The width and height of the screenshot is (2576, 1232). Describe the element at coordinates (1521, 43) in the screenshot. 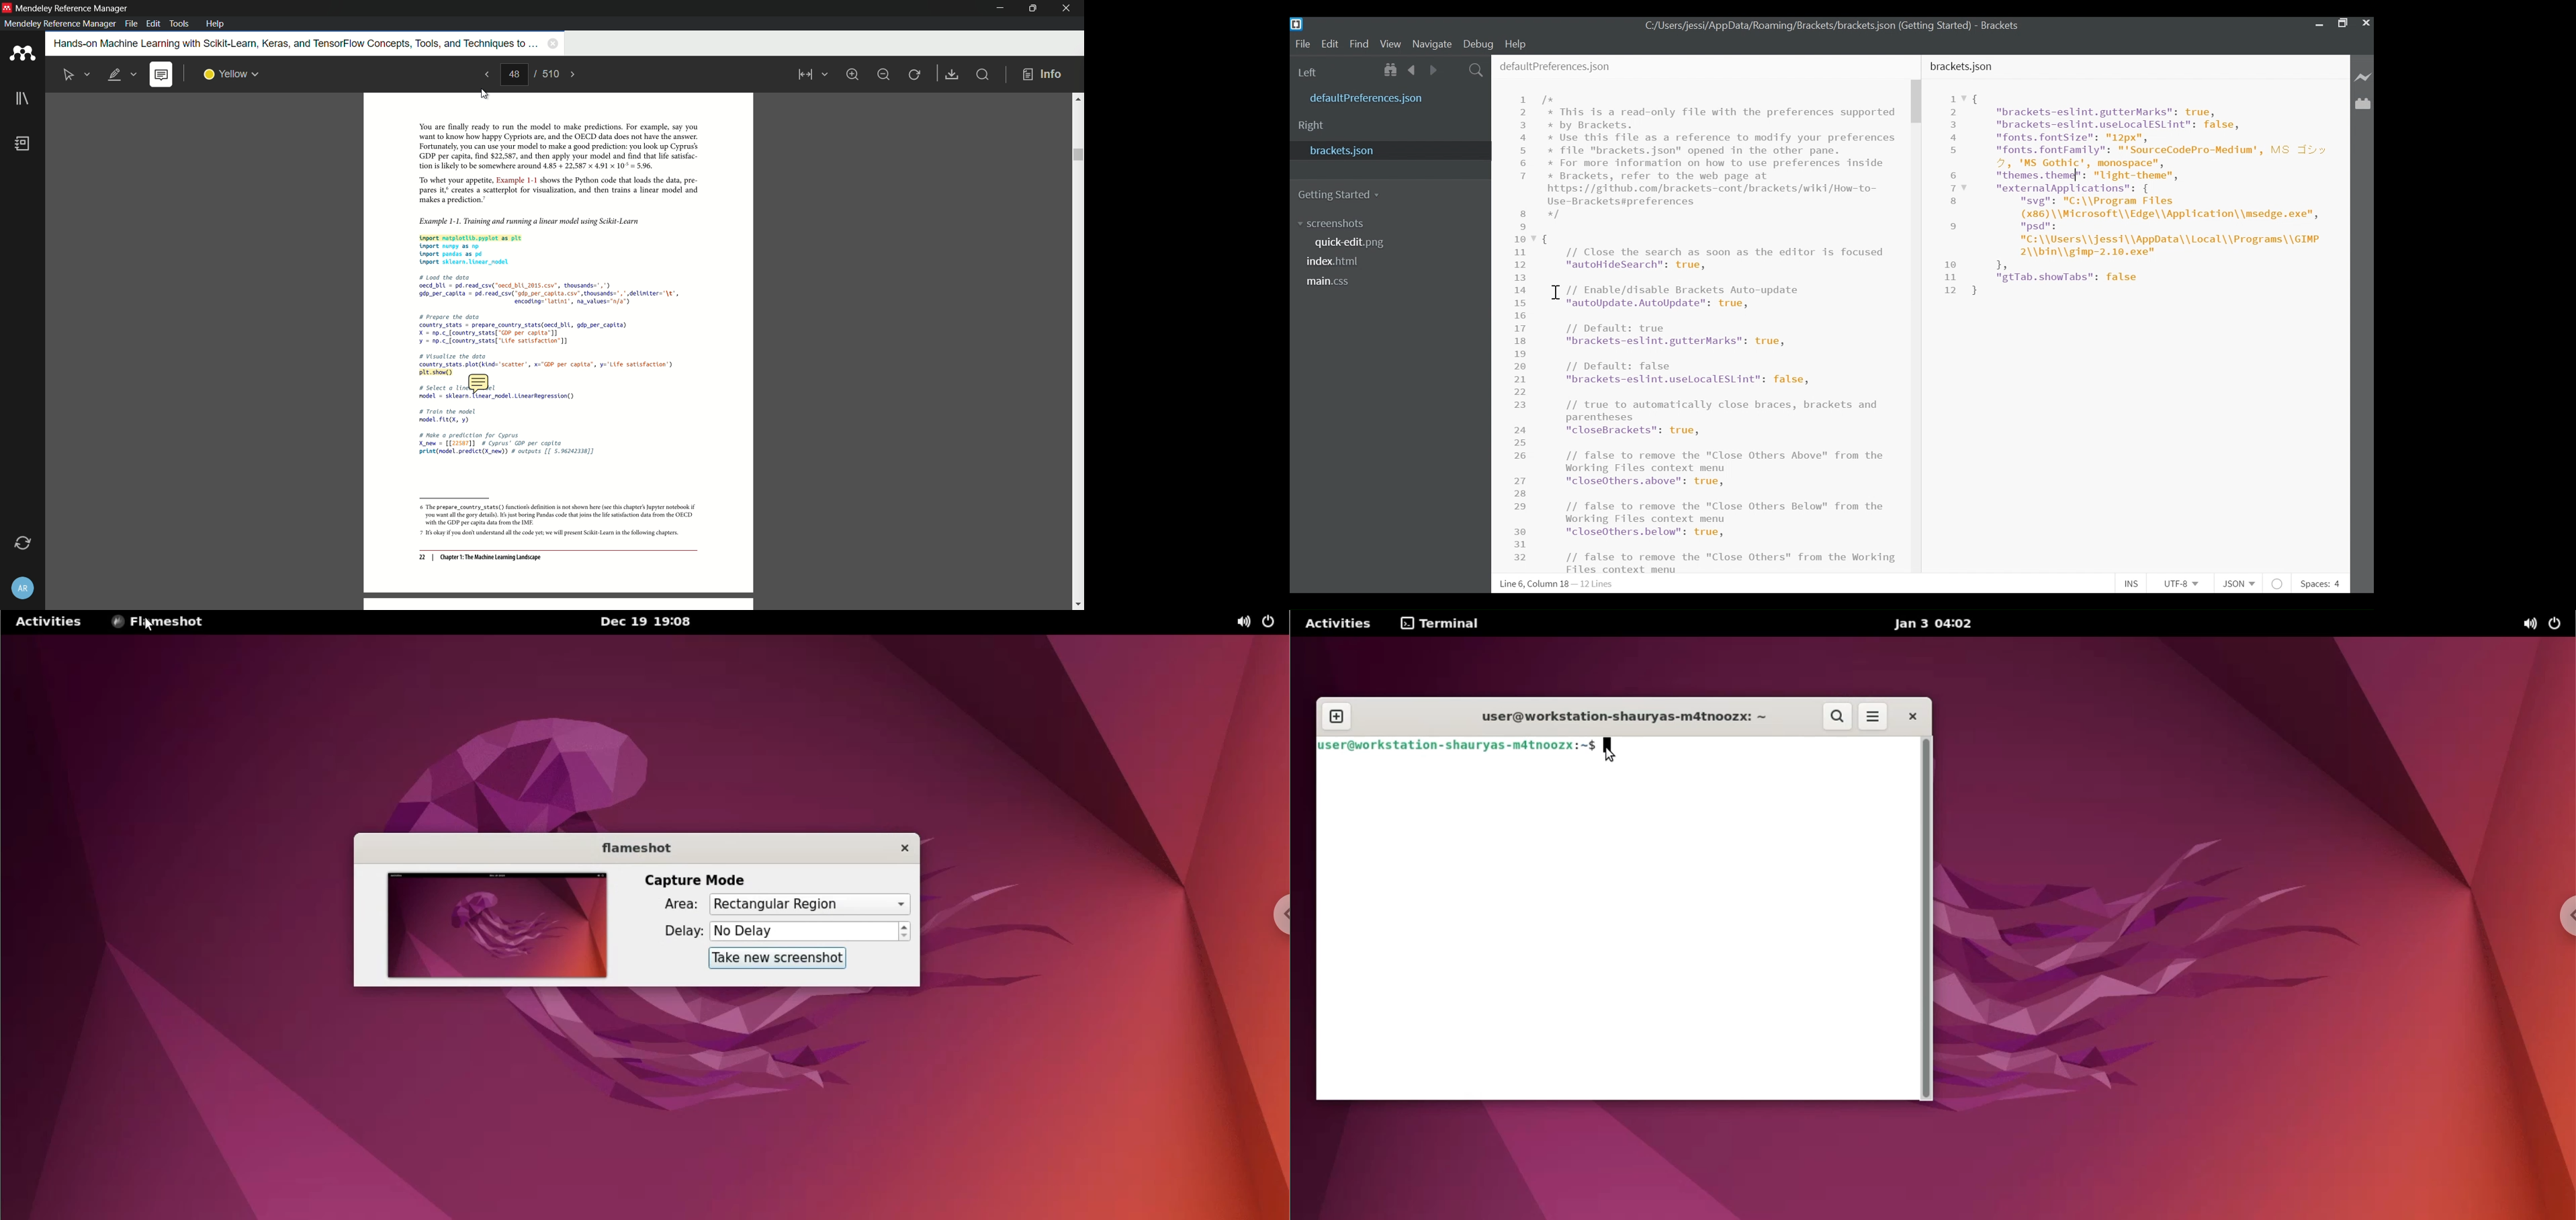

I see `Help` at that location.